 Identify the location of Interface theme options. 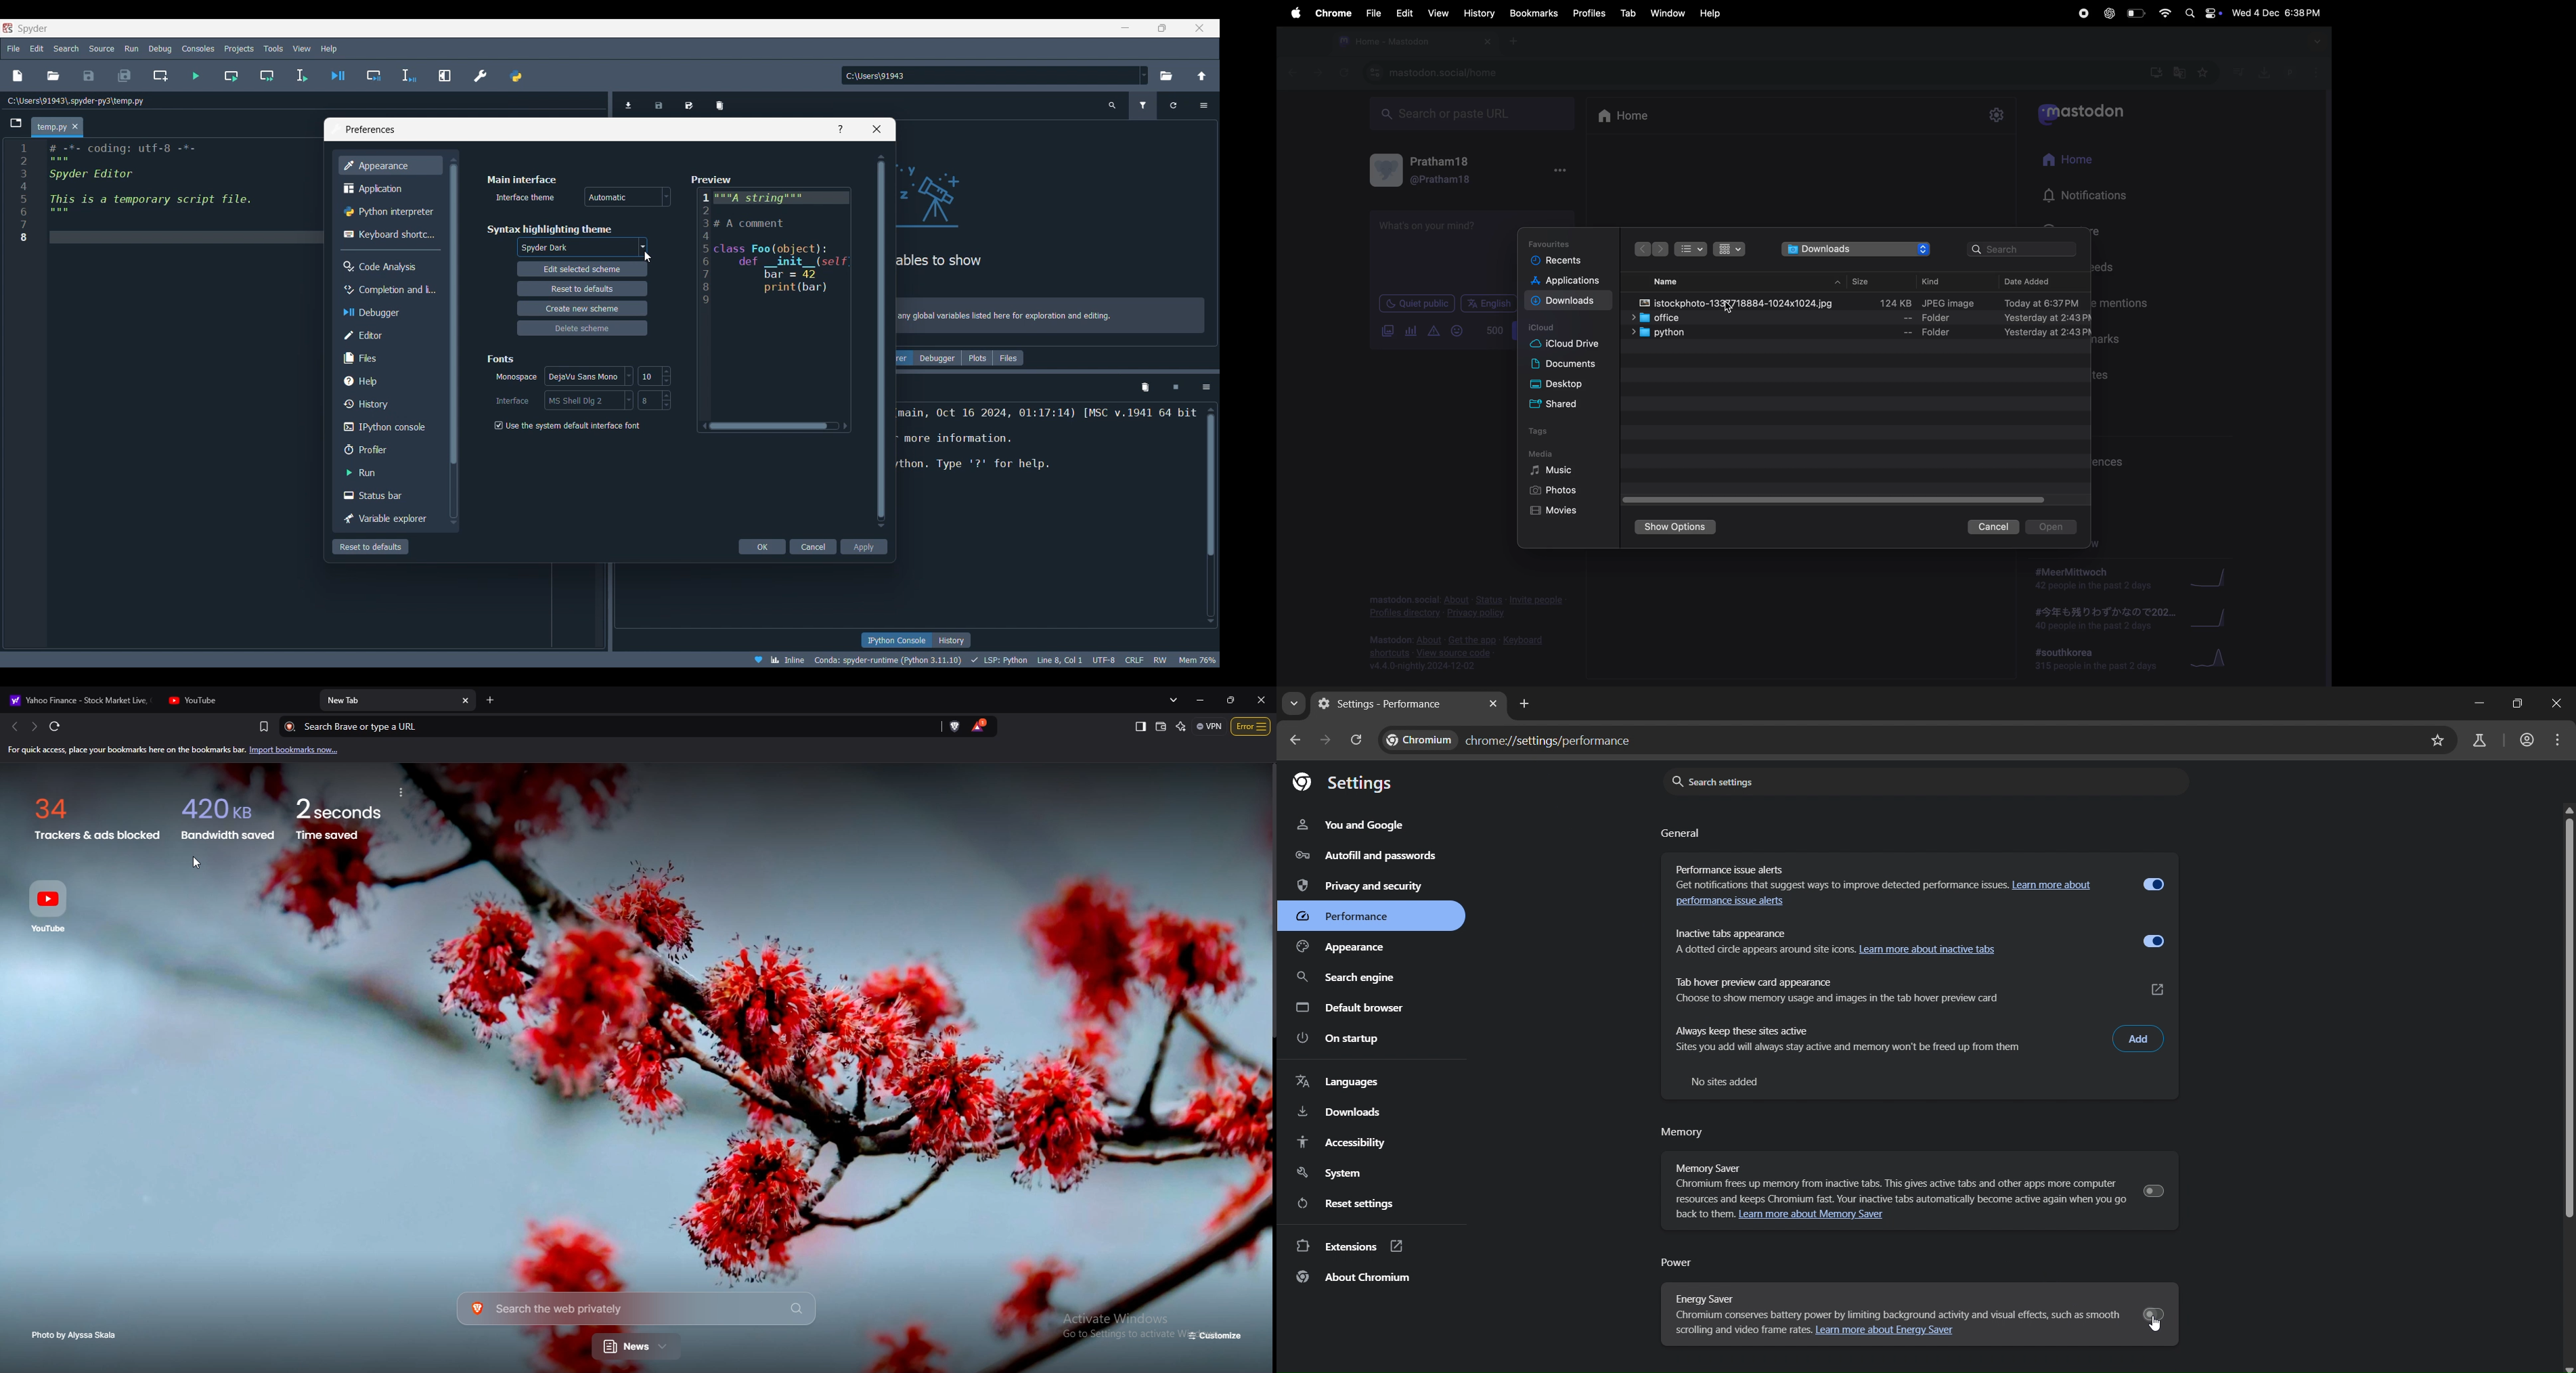
(628, 196).